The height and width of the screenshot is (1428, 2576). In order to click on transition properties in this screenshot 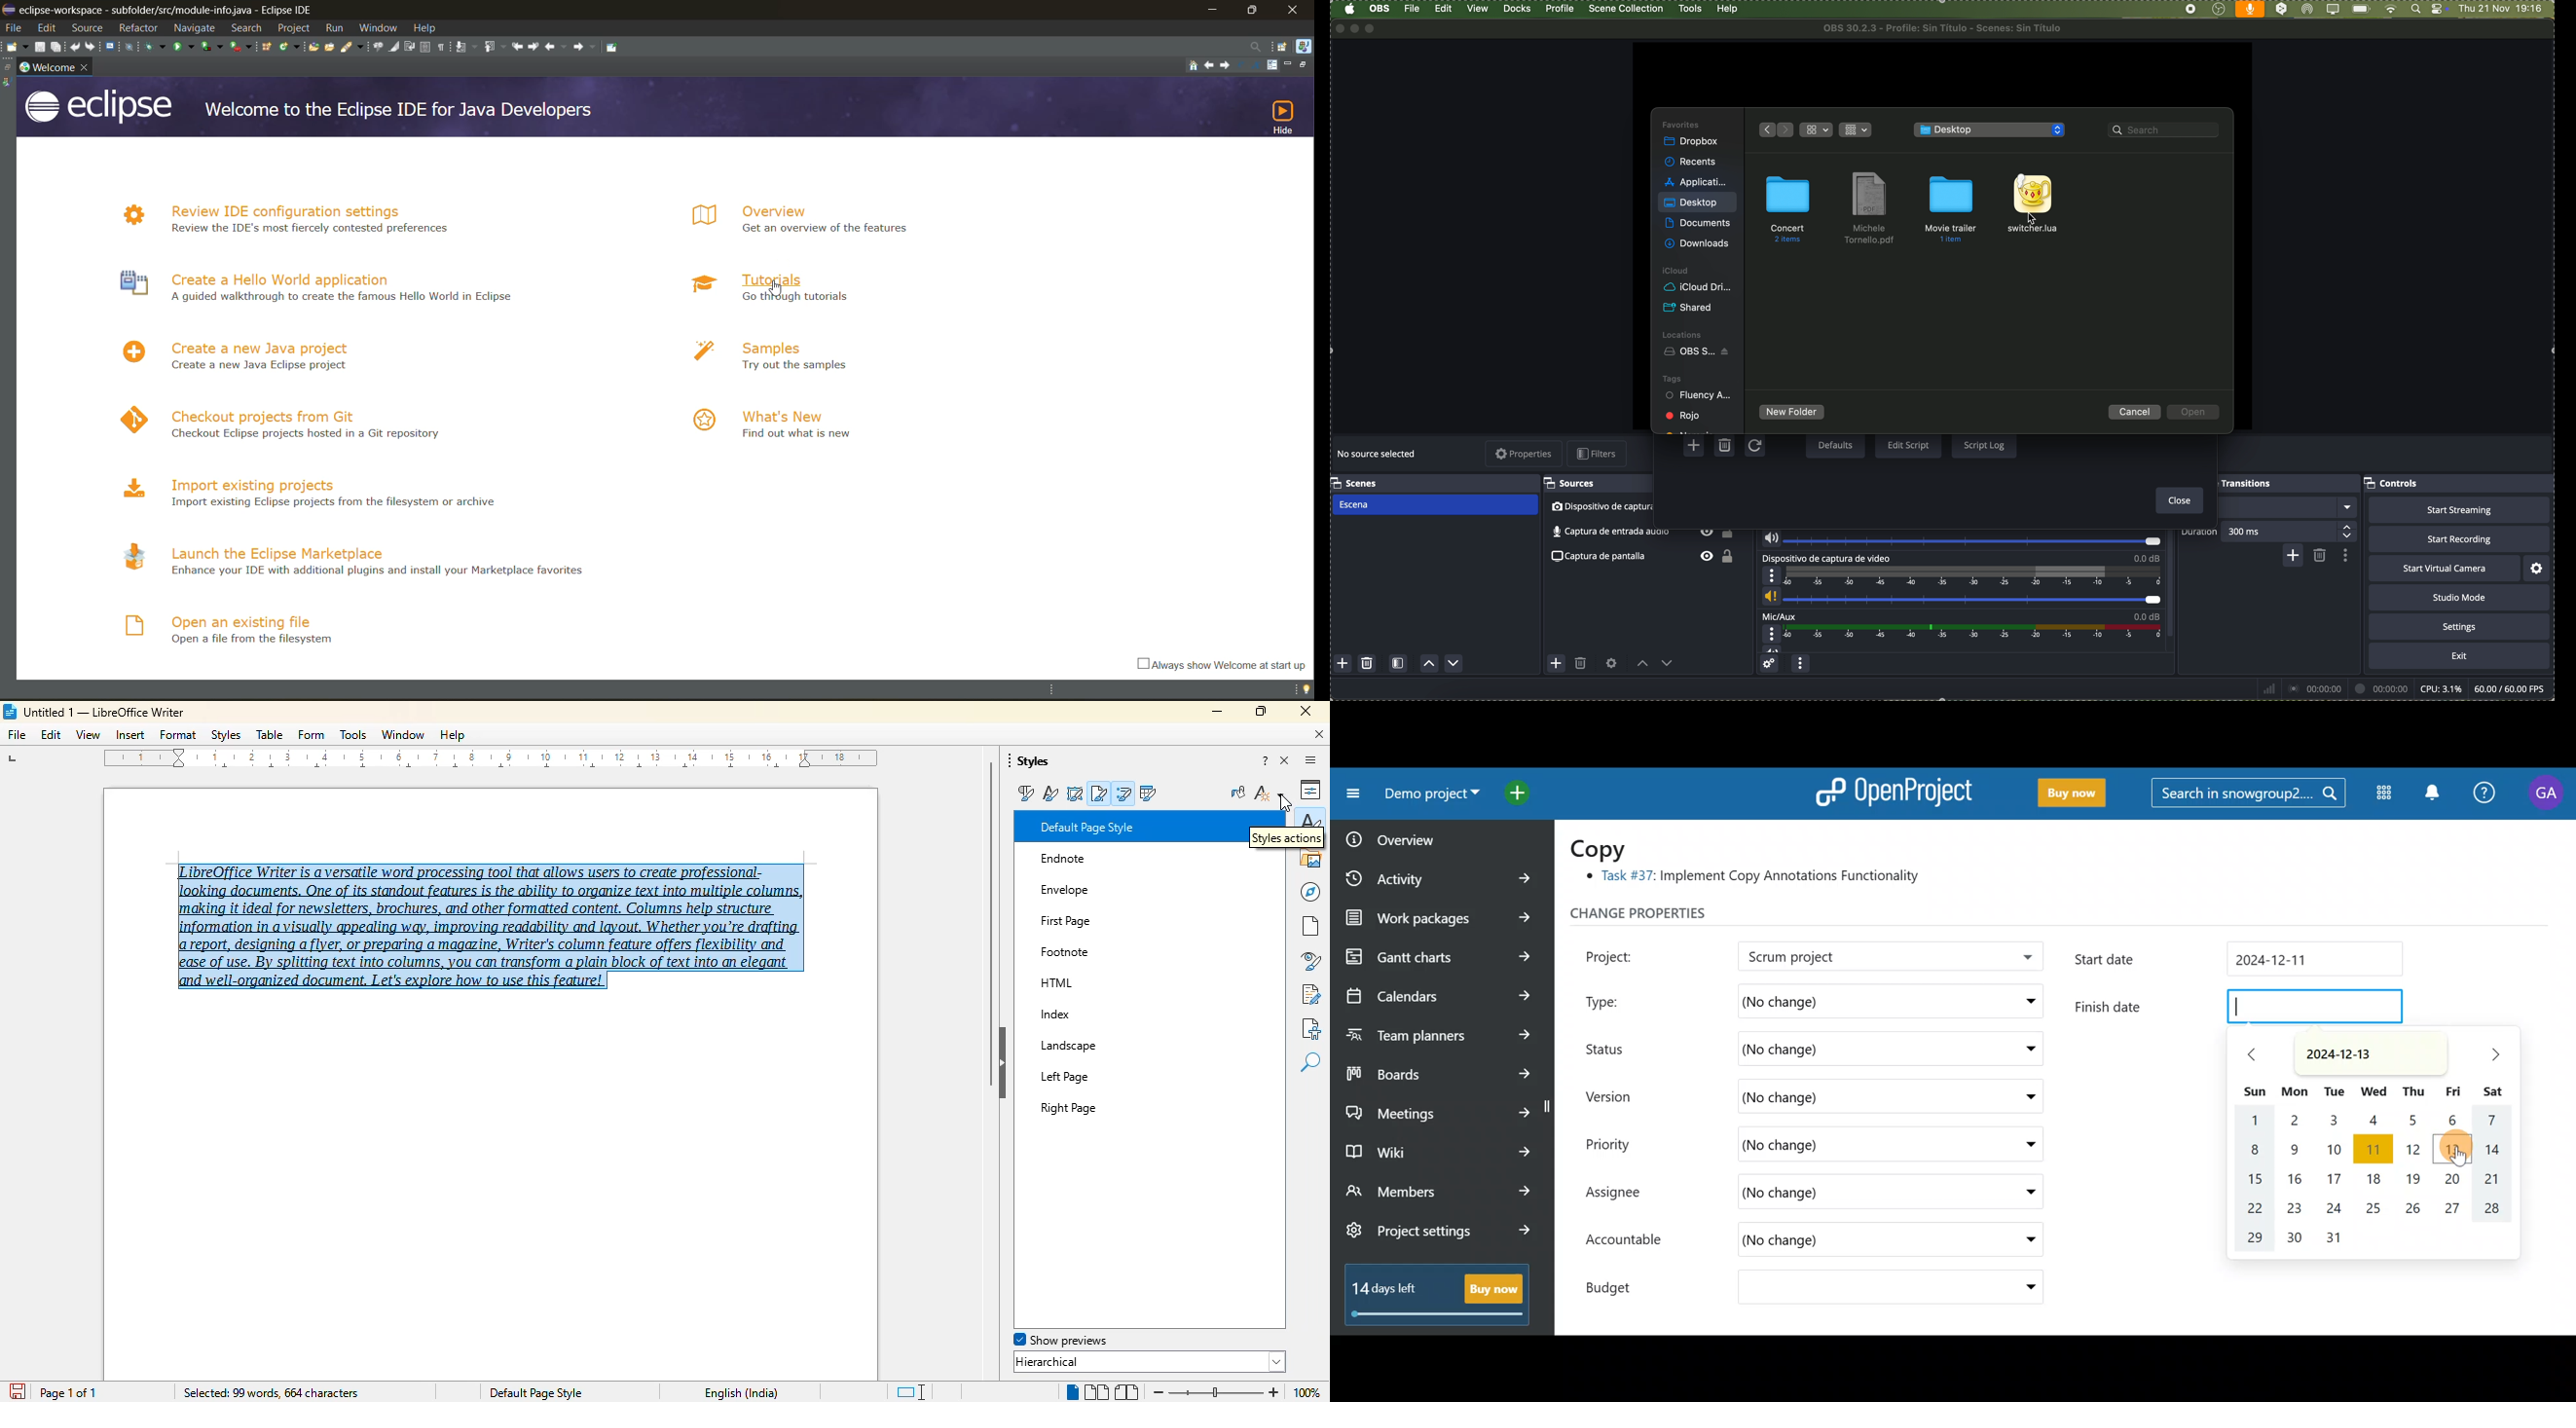, I will do `click(2344, 555)`.